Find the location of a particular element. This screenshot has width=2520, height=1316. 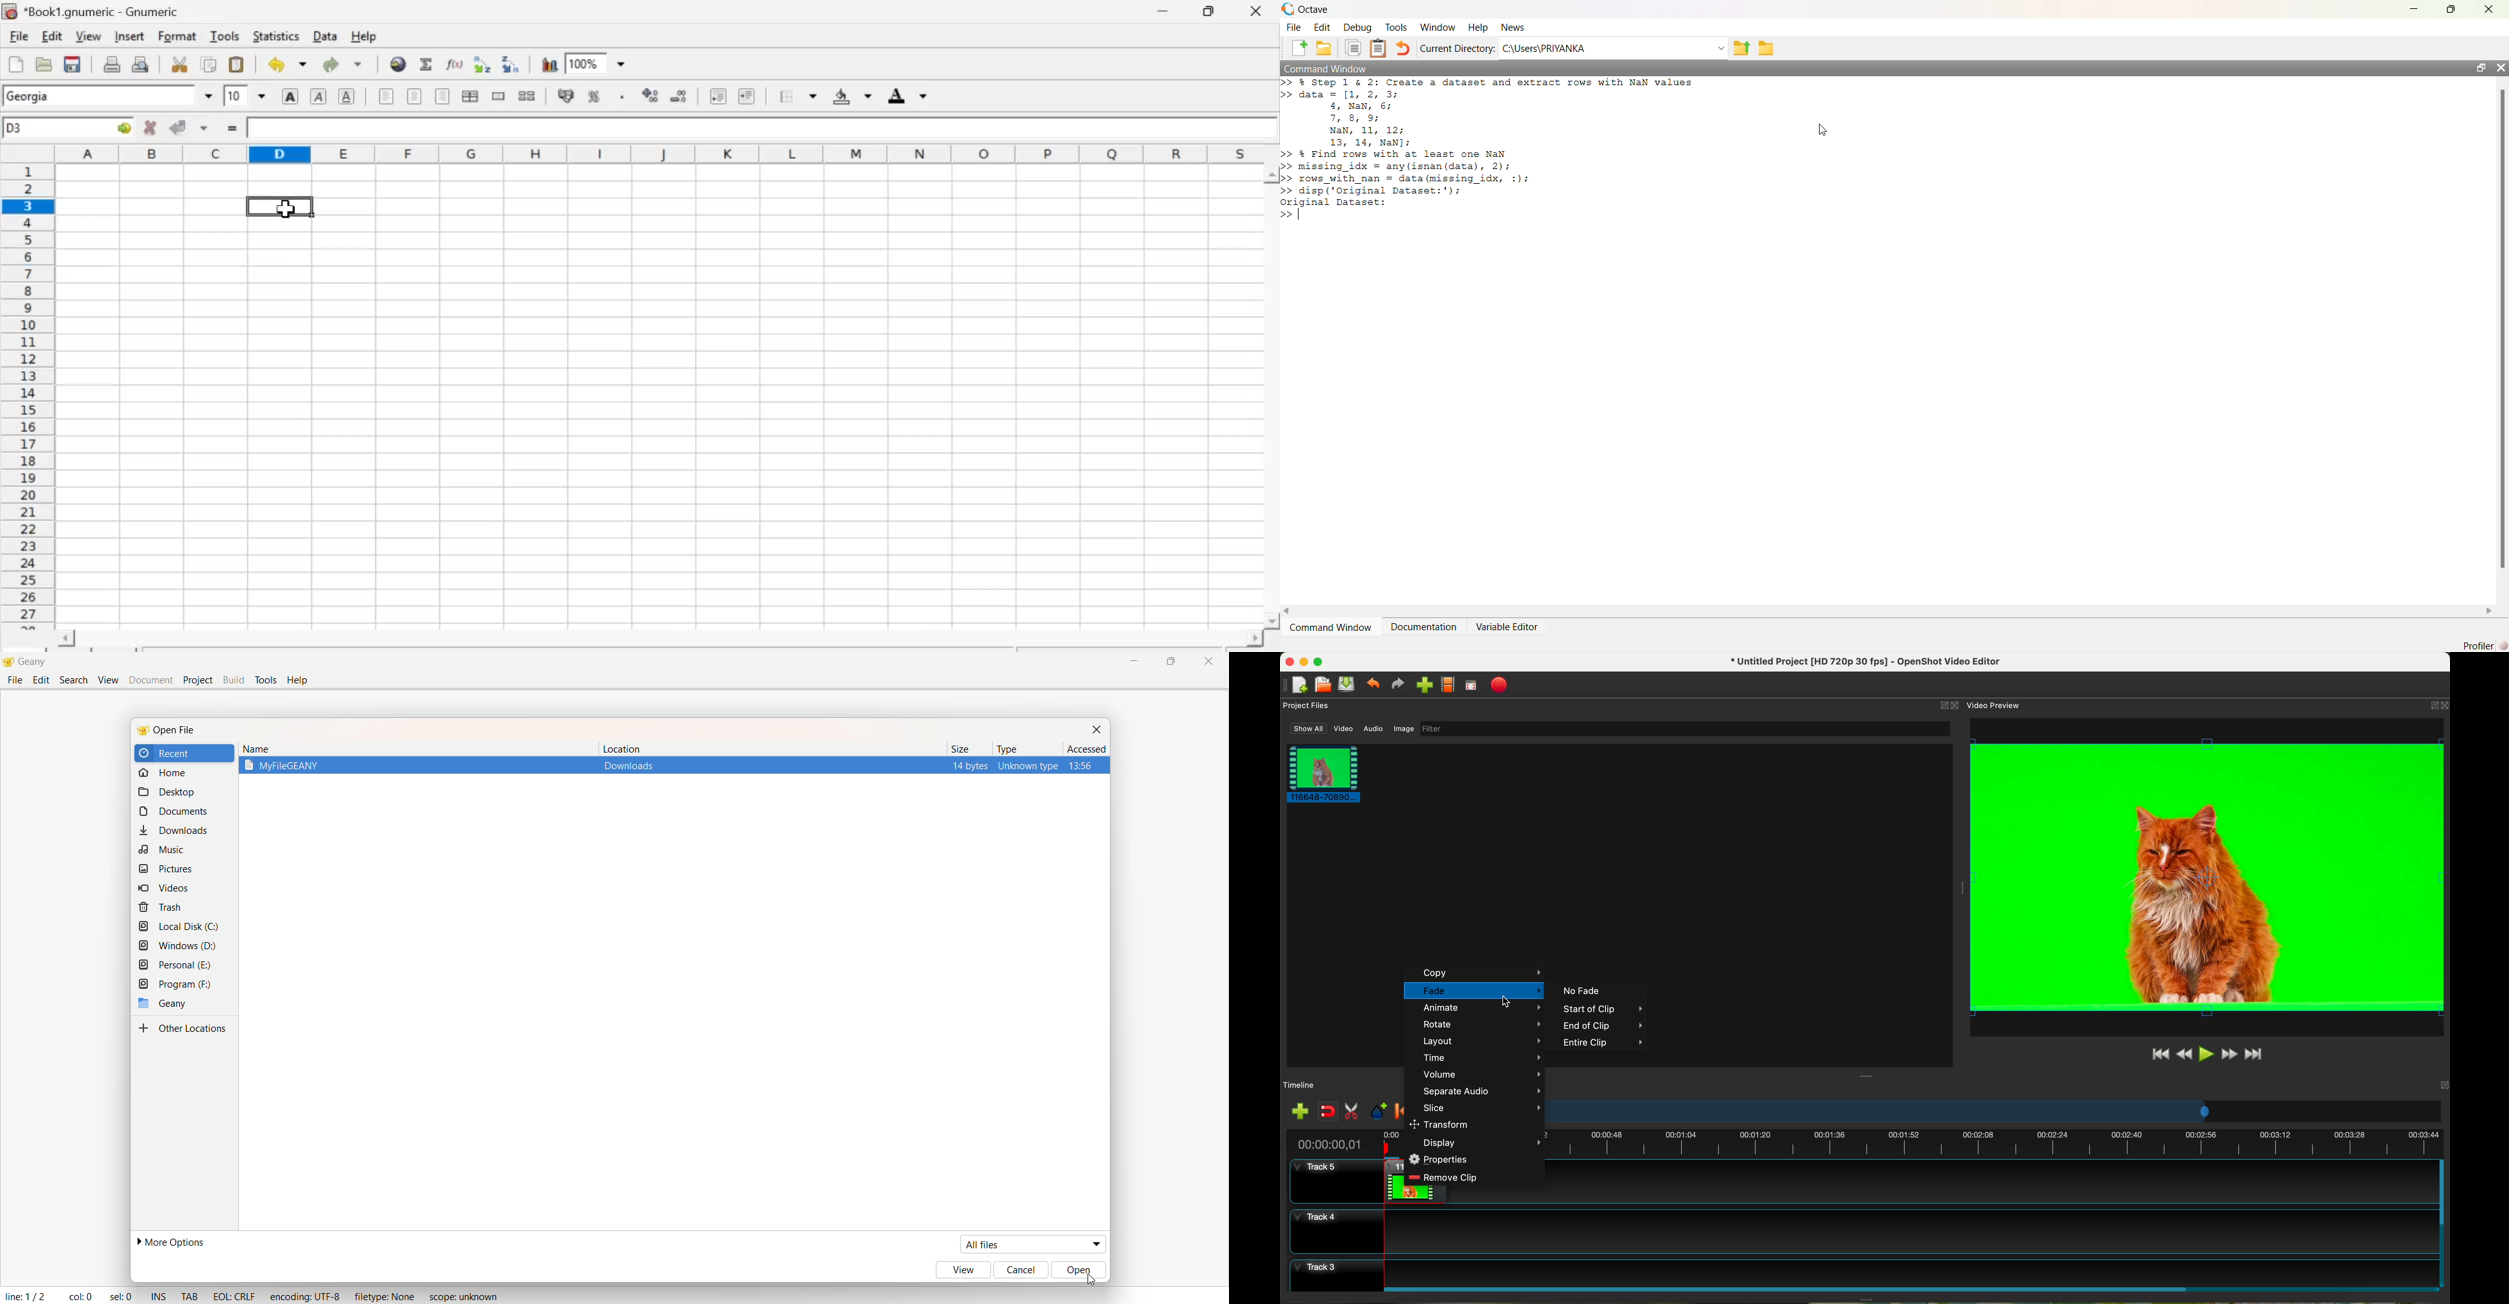

Italics is located at coordinates (318, 96).